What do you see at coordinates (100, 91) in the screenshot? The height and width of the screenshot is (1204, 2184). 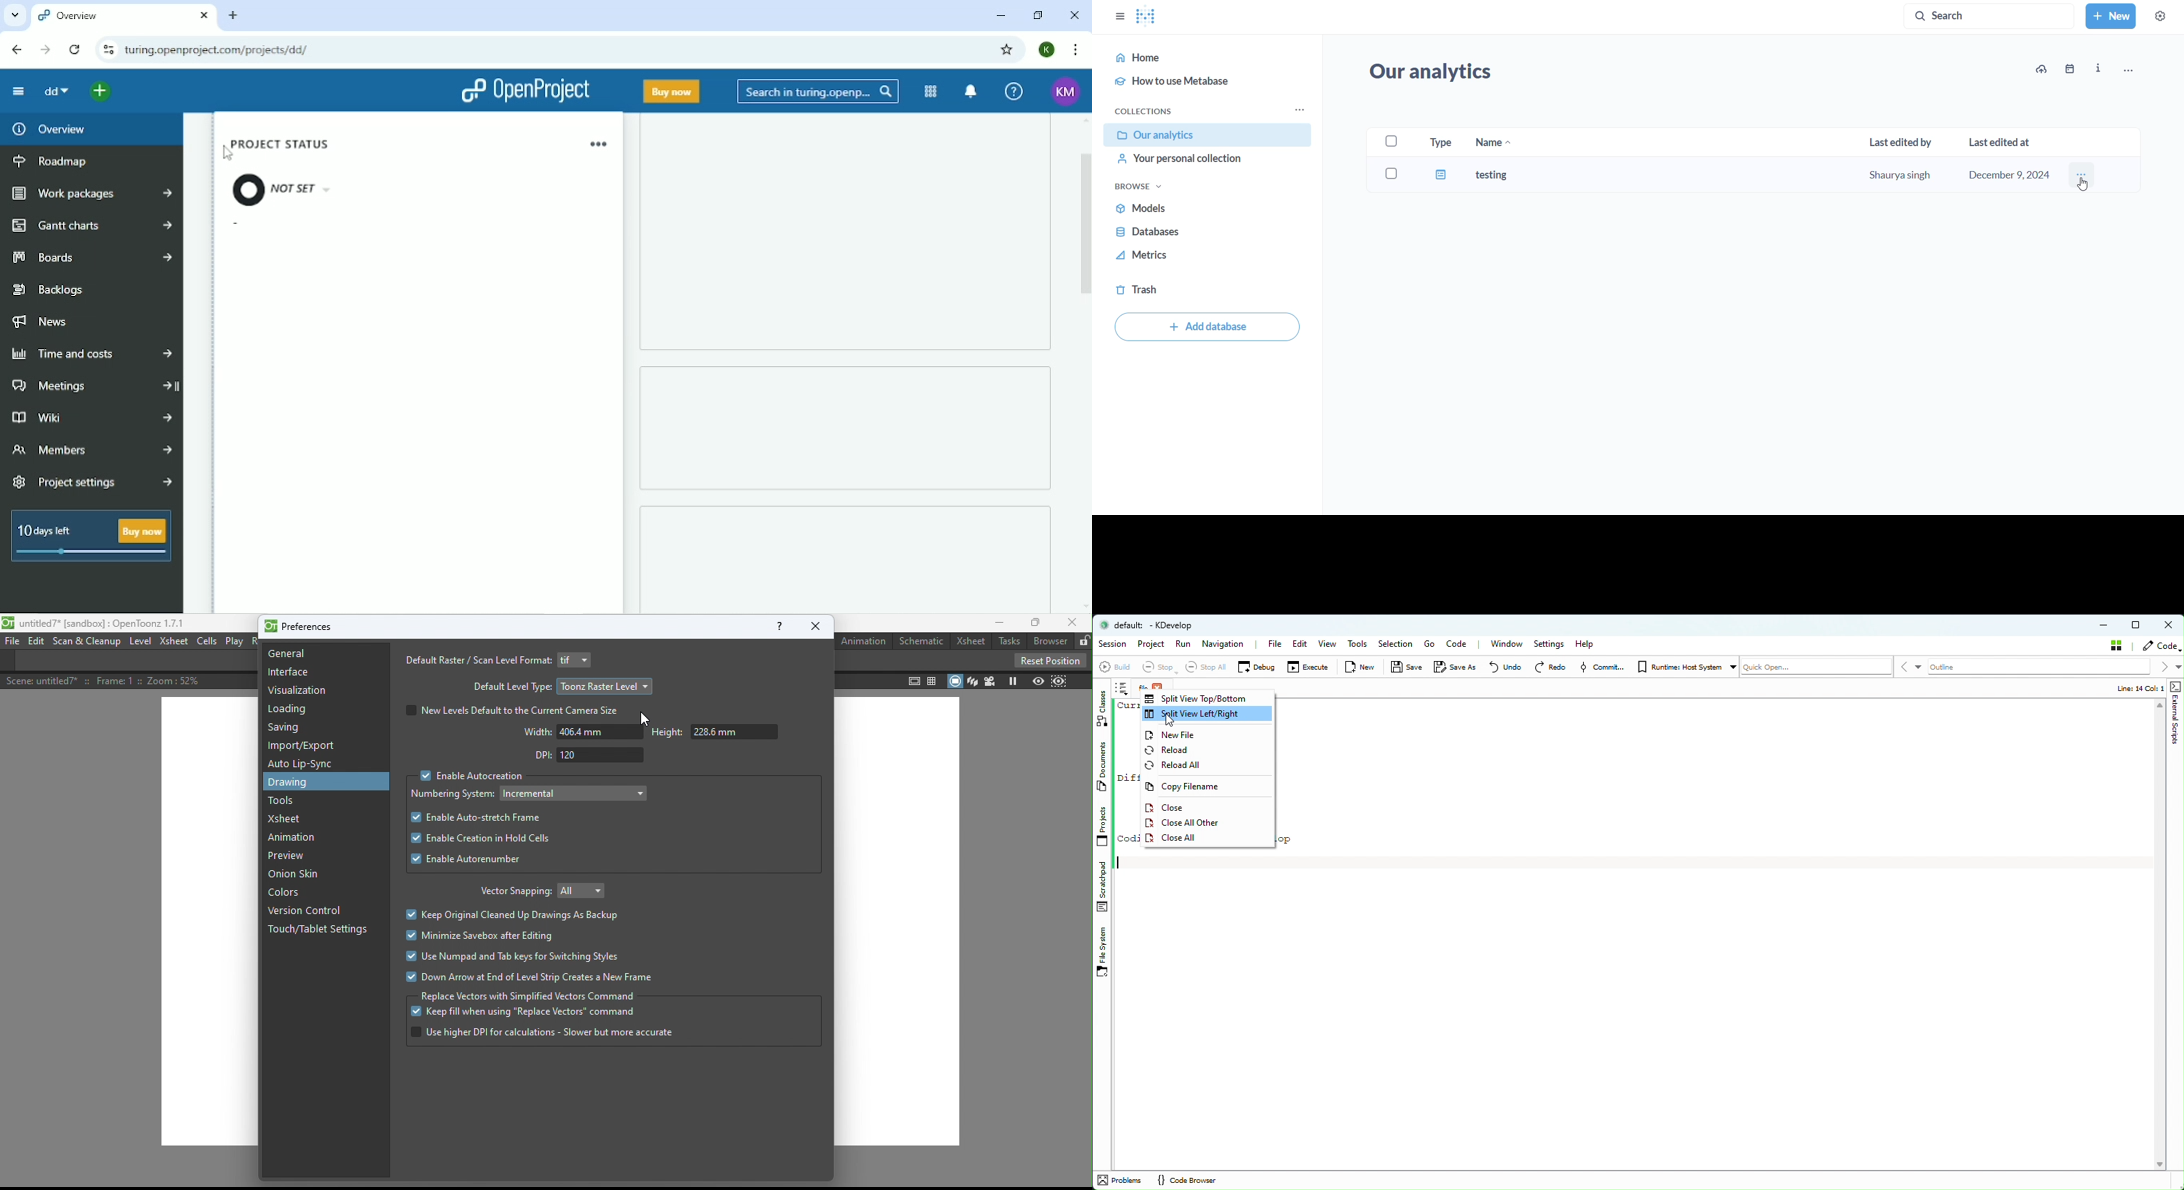 I see `Open quick add menu` at bounding box center [100, 91].